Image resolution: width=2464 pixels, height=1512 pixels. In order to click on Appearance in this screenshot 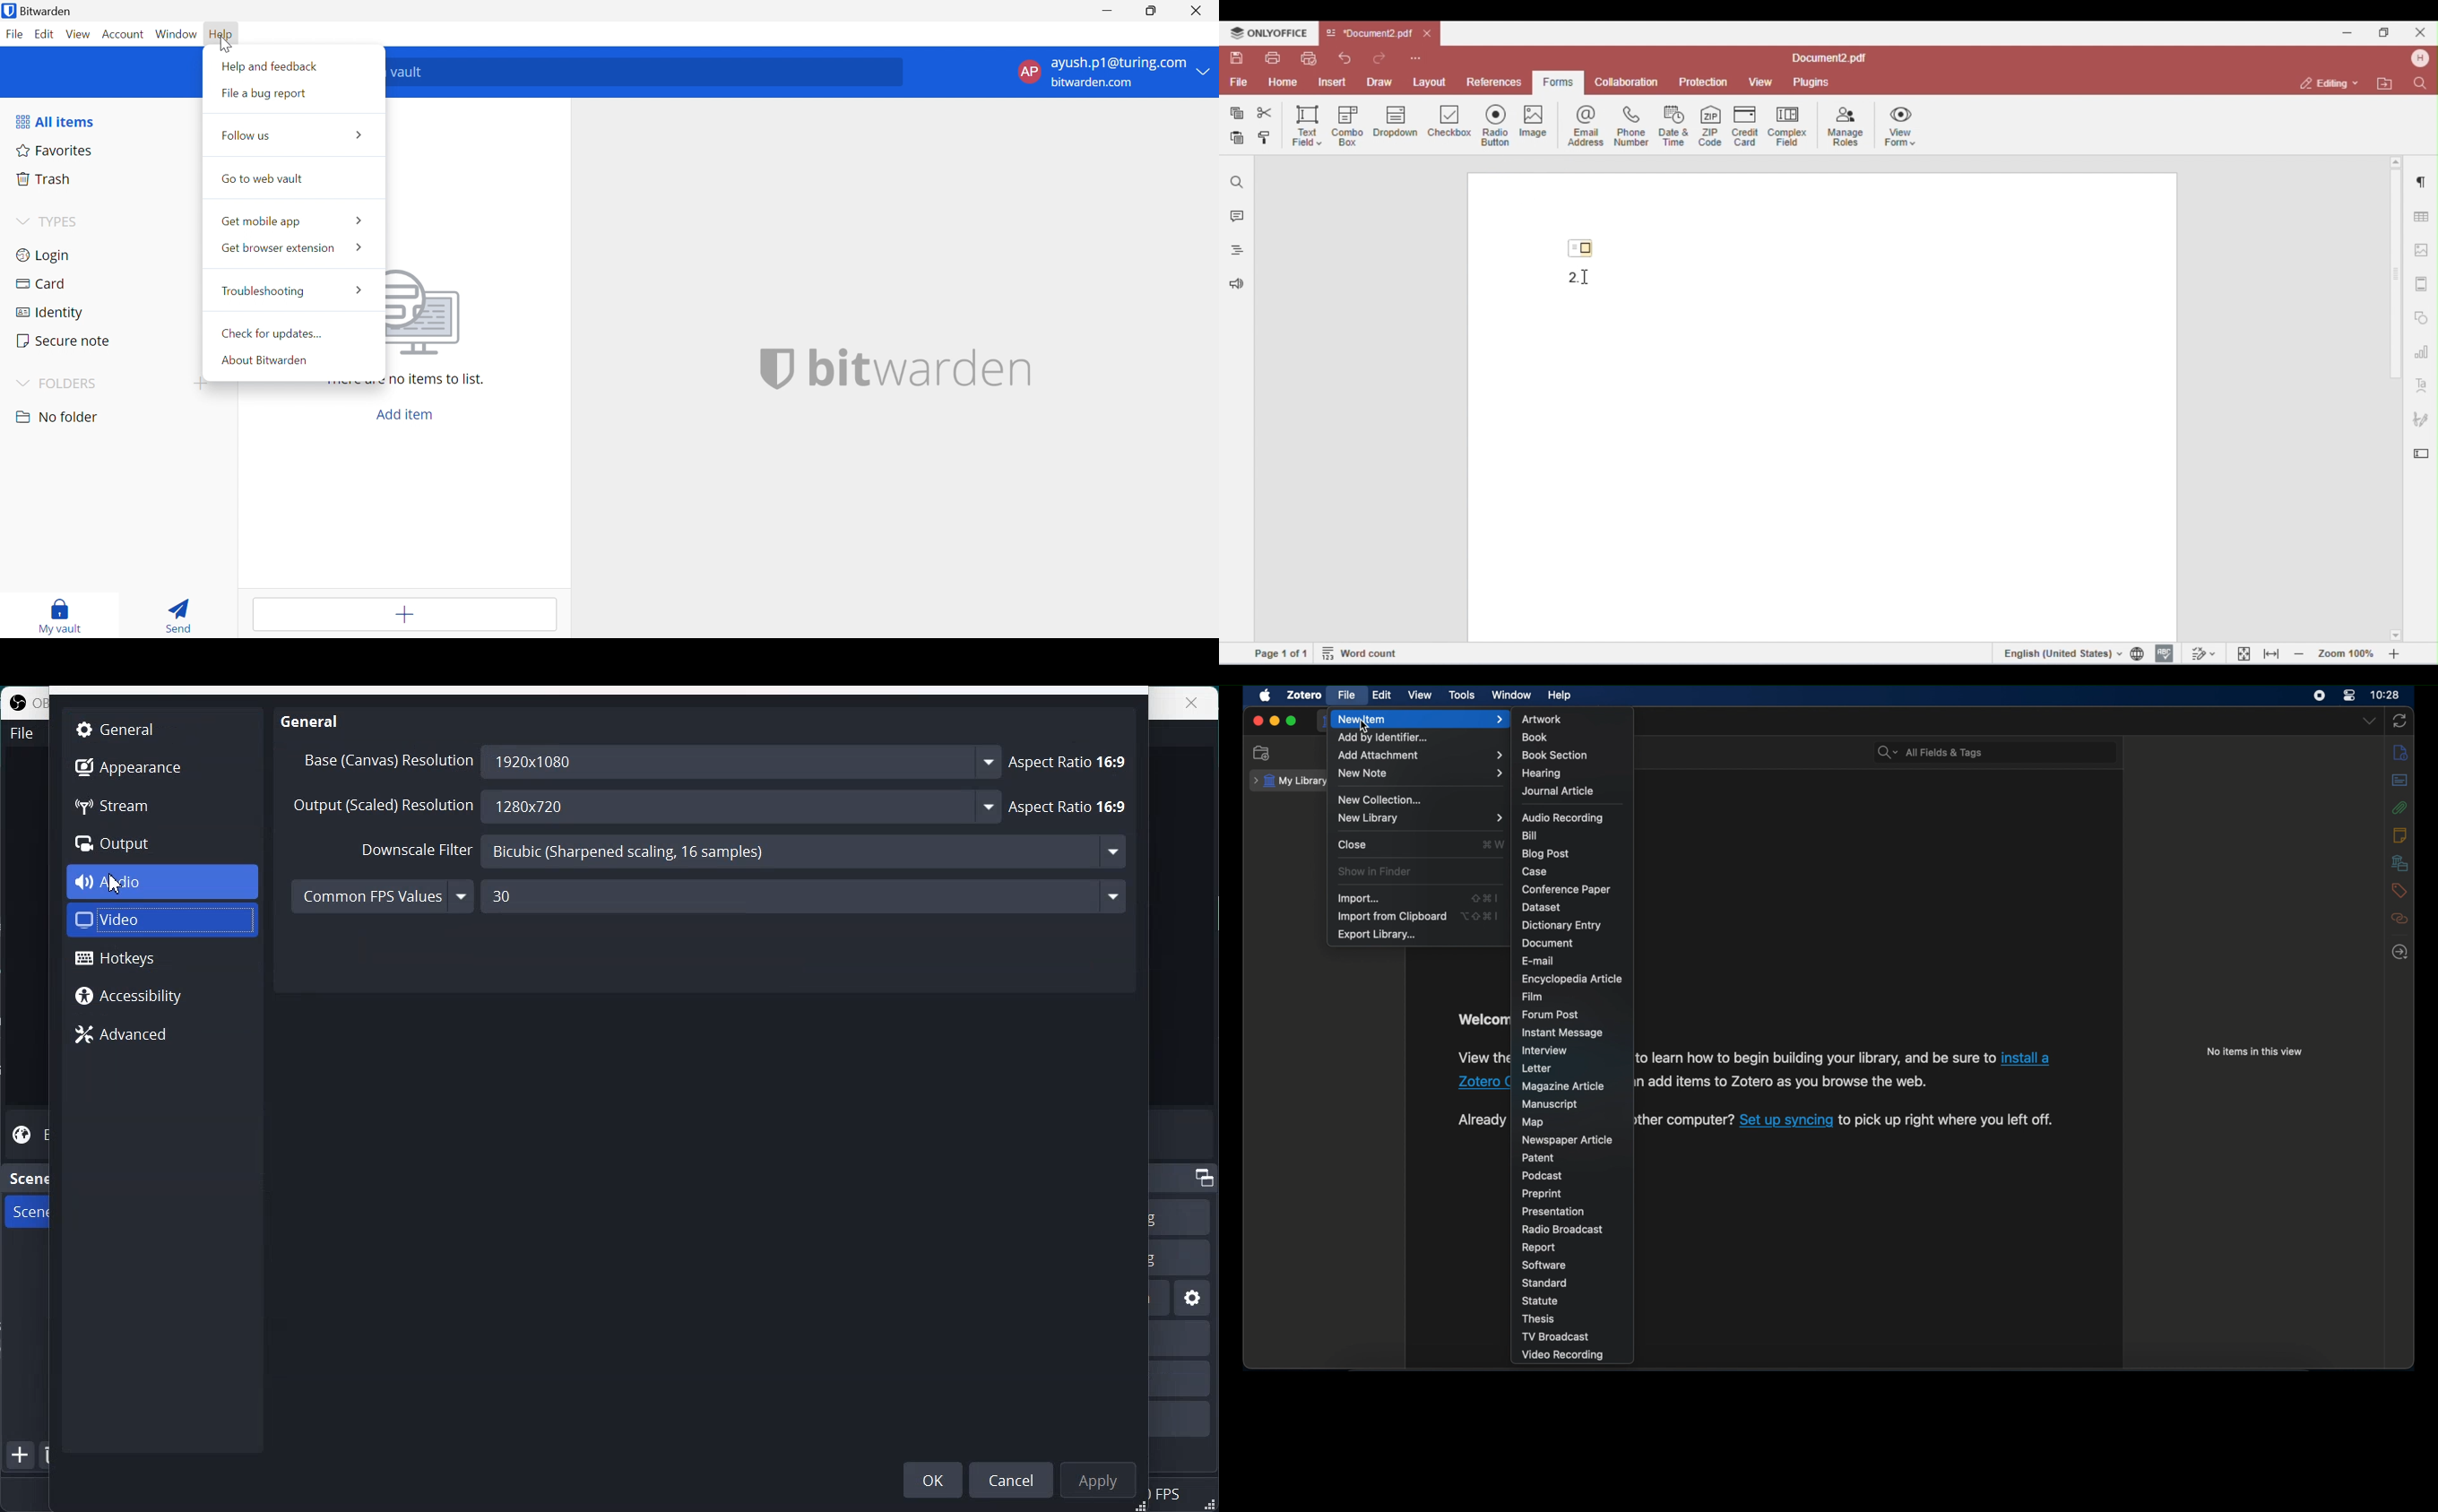, I will do `click(127, 765)`.